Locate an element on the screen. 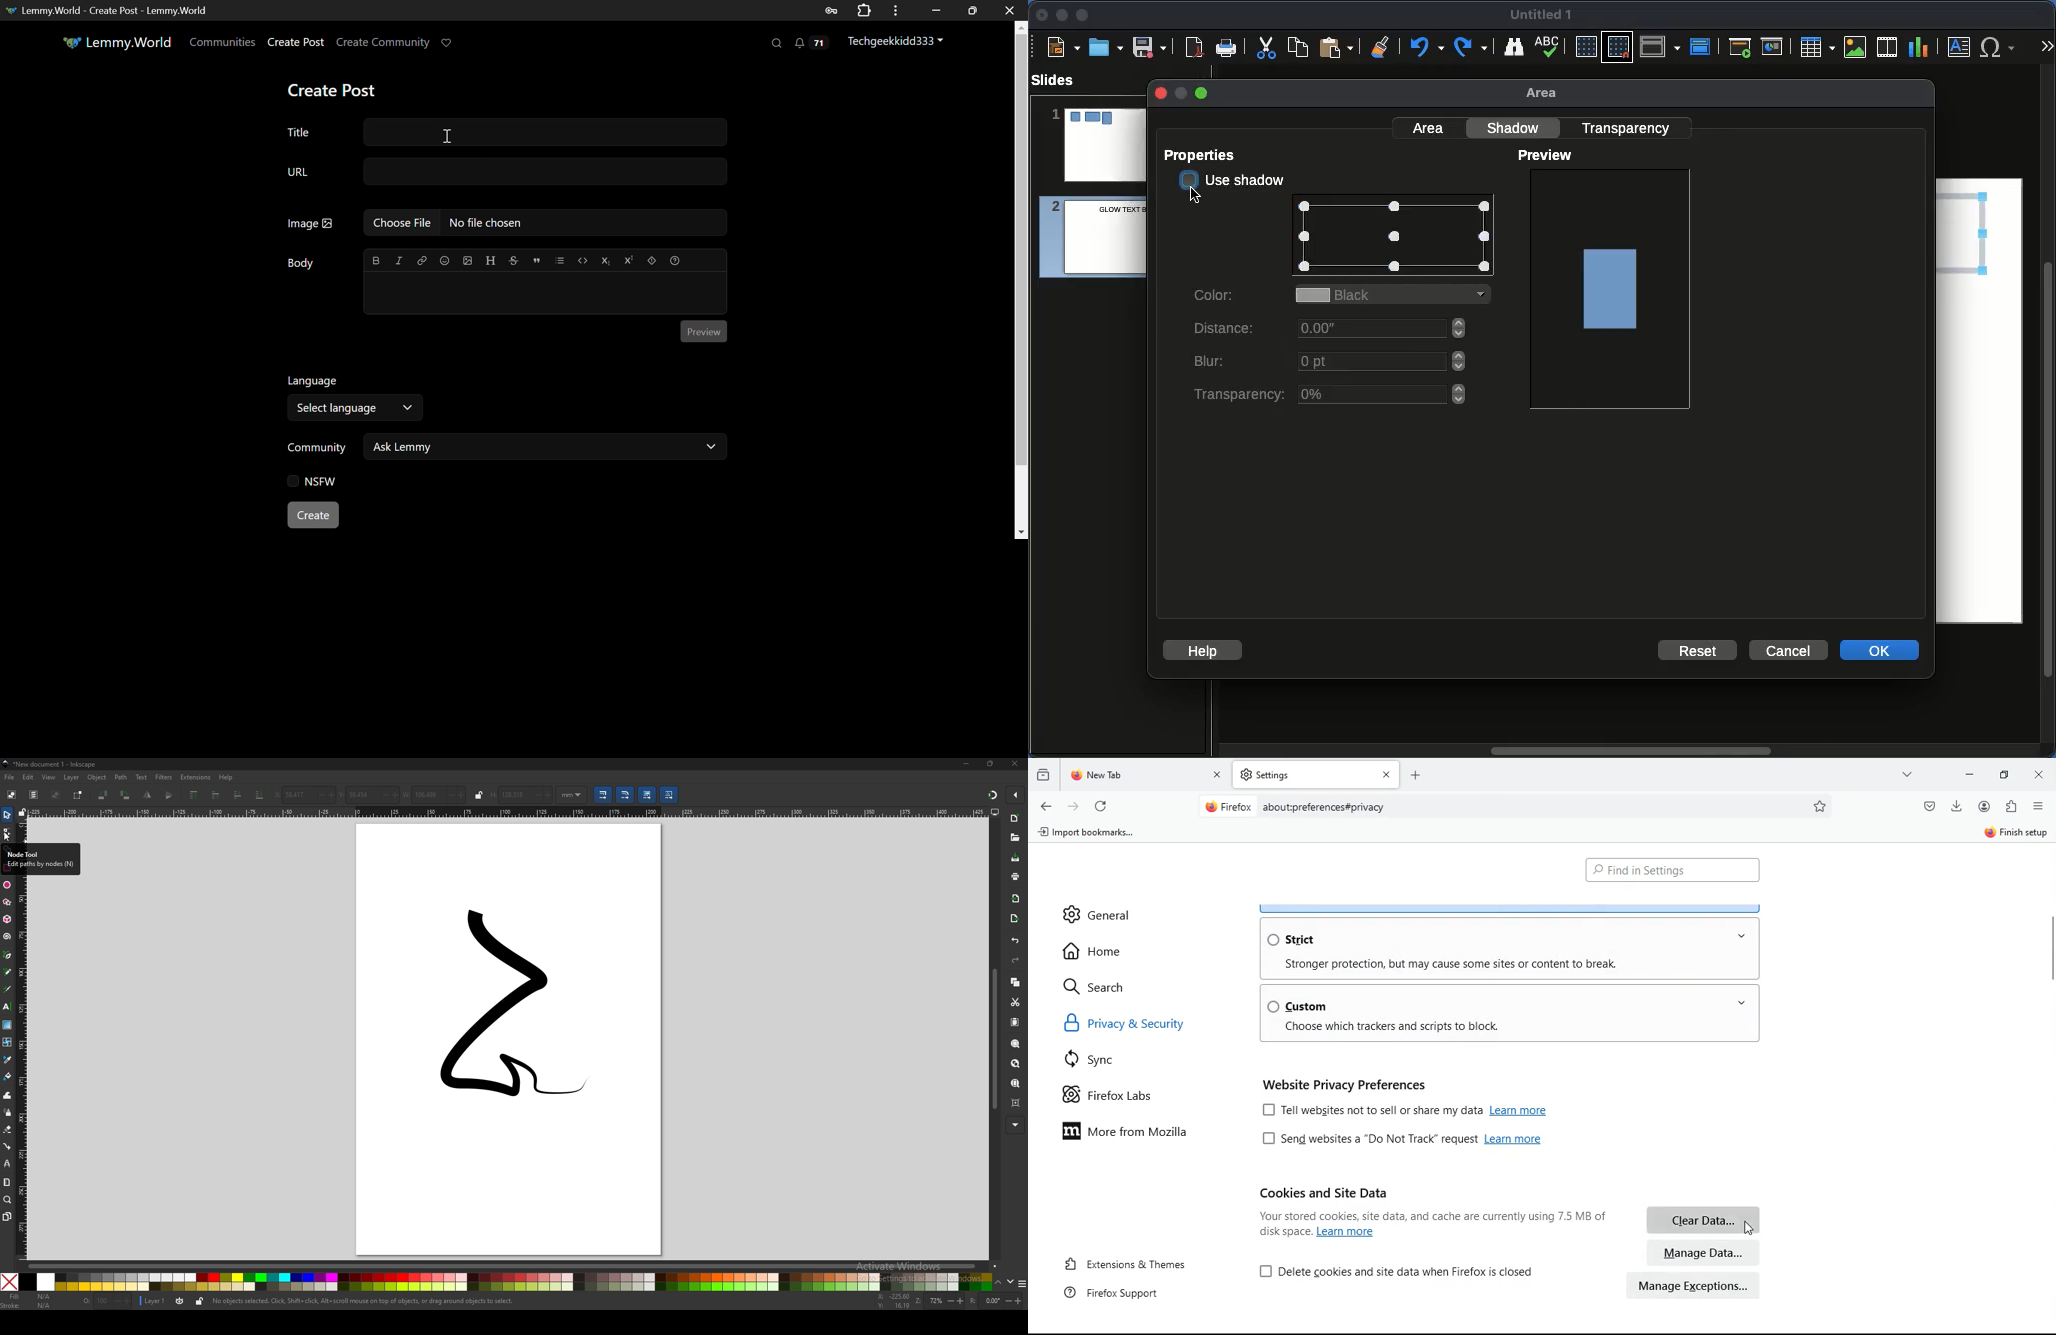 The height and width of the screenshot is (1344, 2072). redo is located at coordinates (1015, 960).